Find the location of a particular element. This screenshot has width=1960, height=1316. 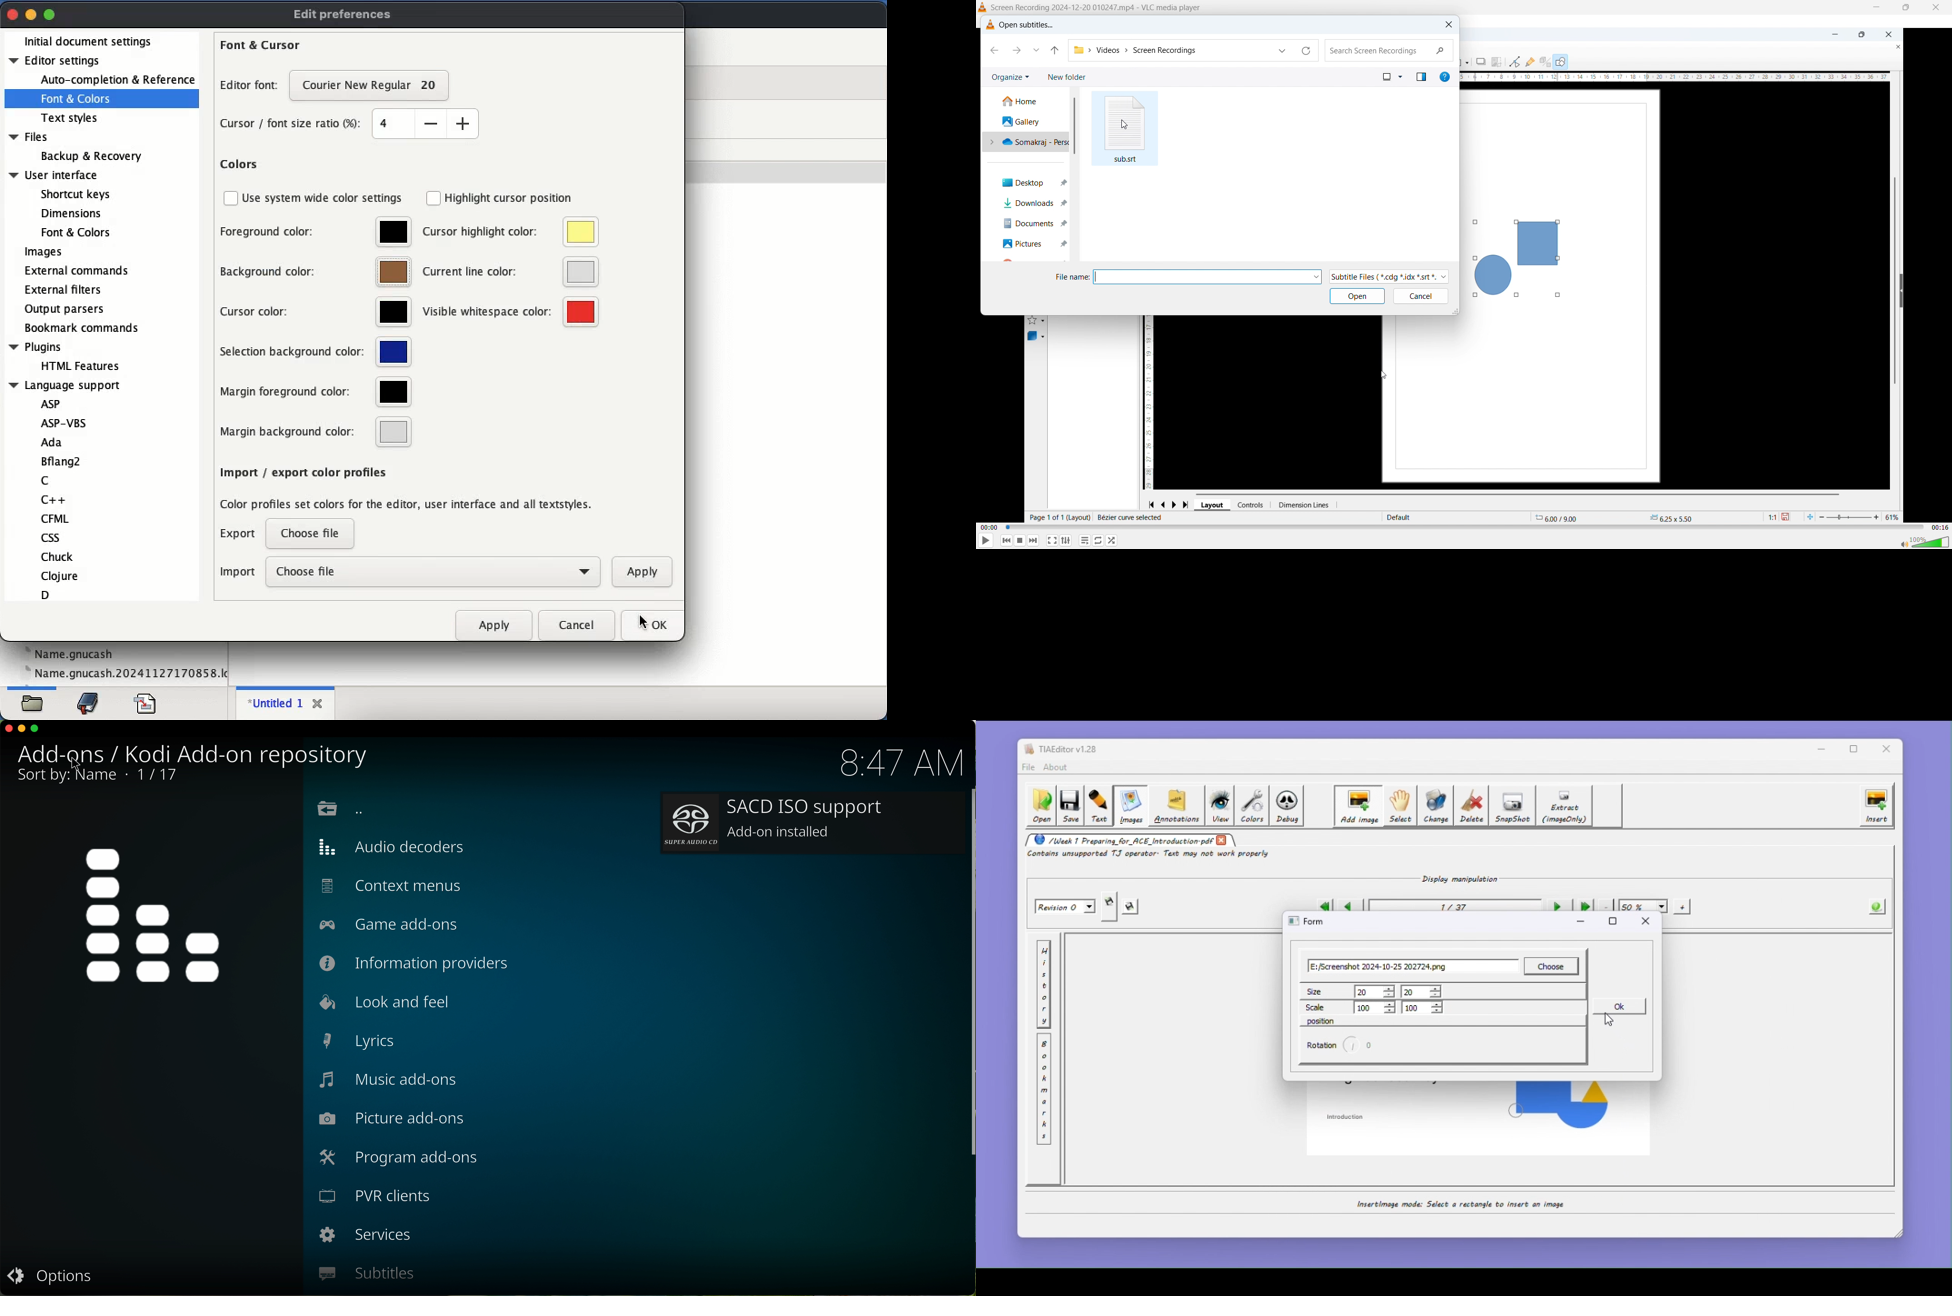

context menus is located at coordinates (392, 888).